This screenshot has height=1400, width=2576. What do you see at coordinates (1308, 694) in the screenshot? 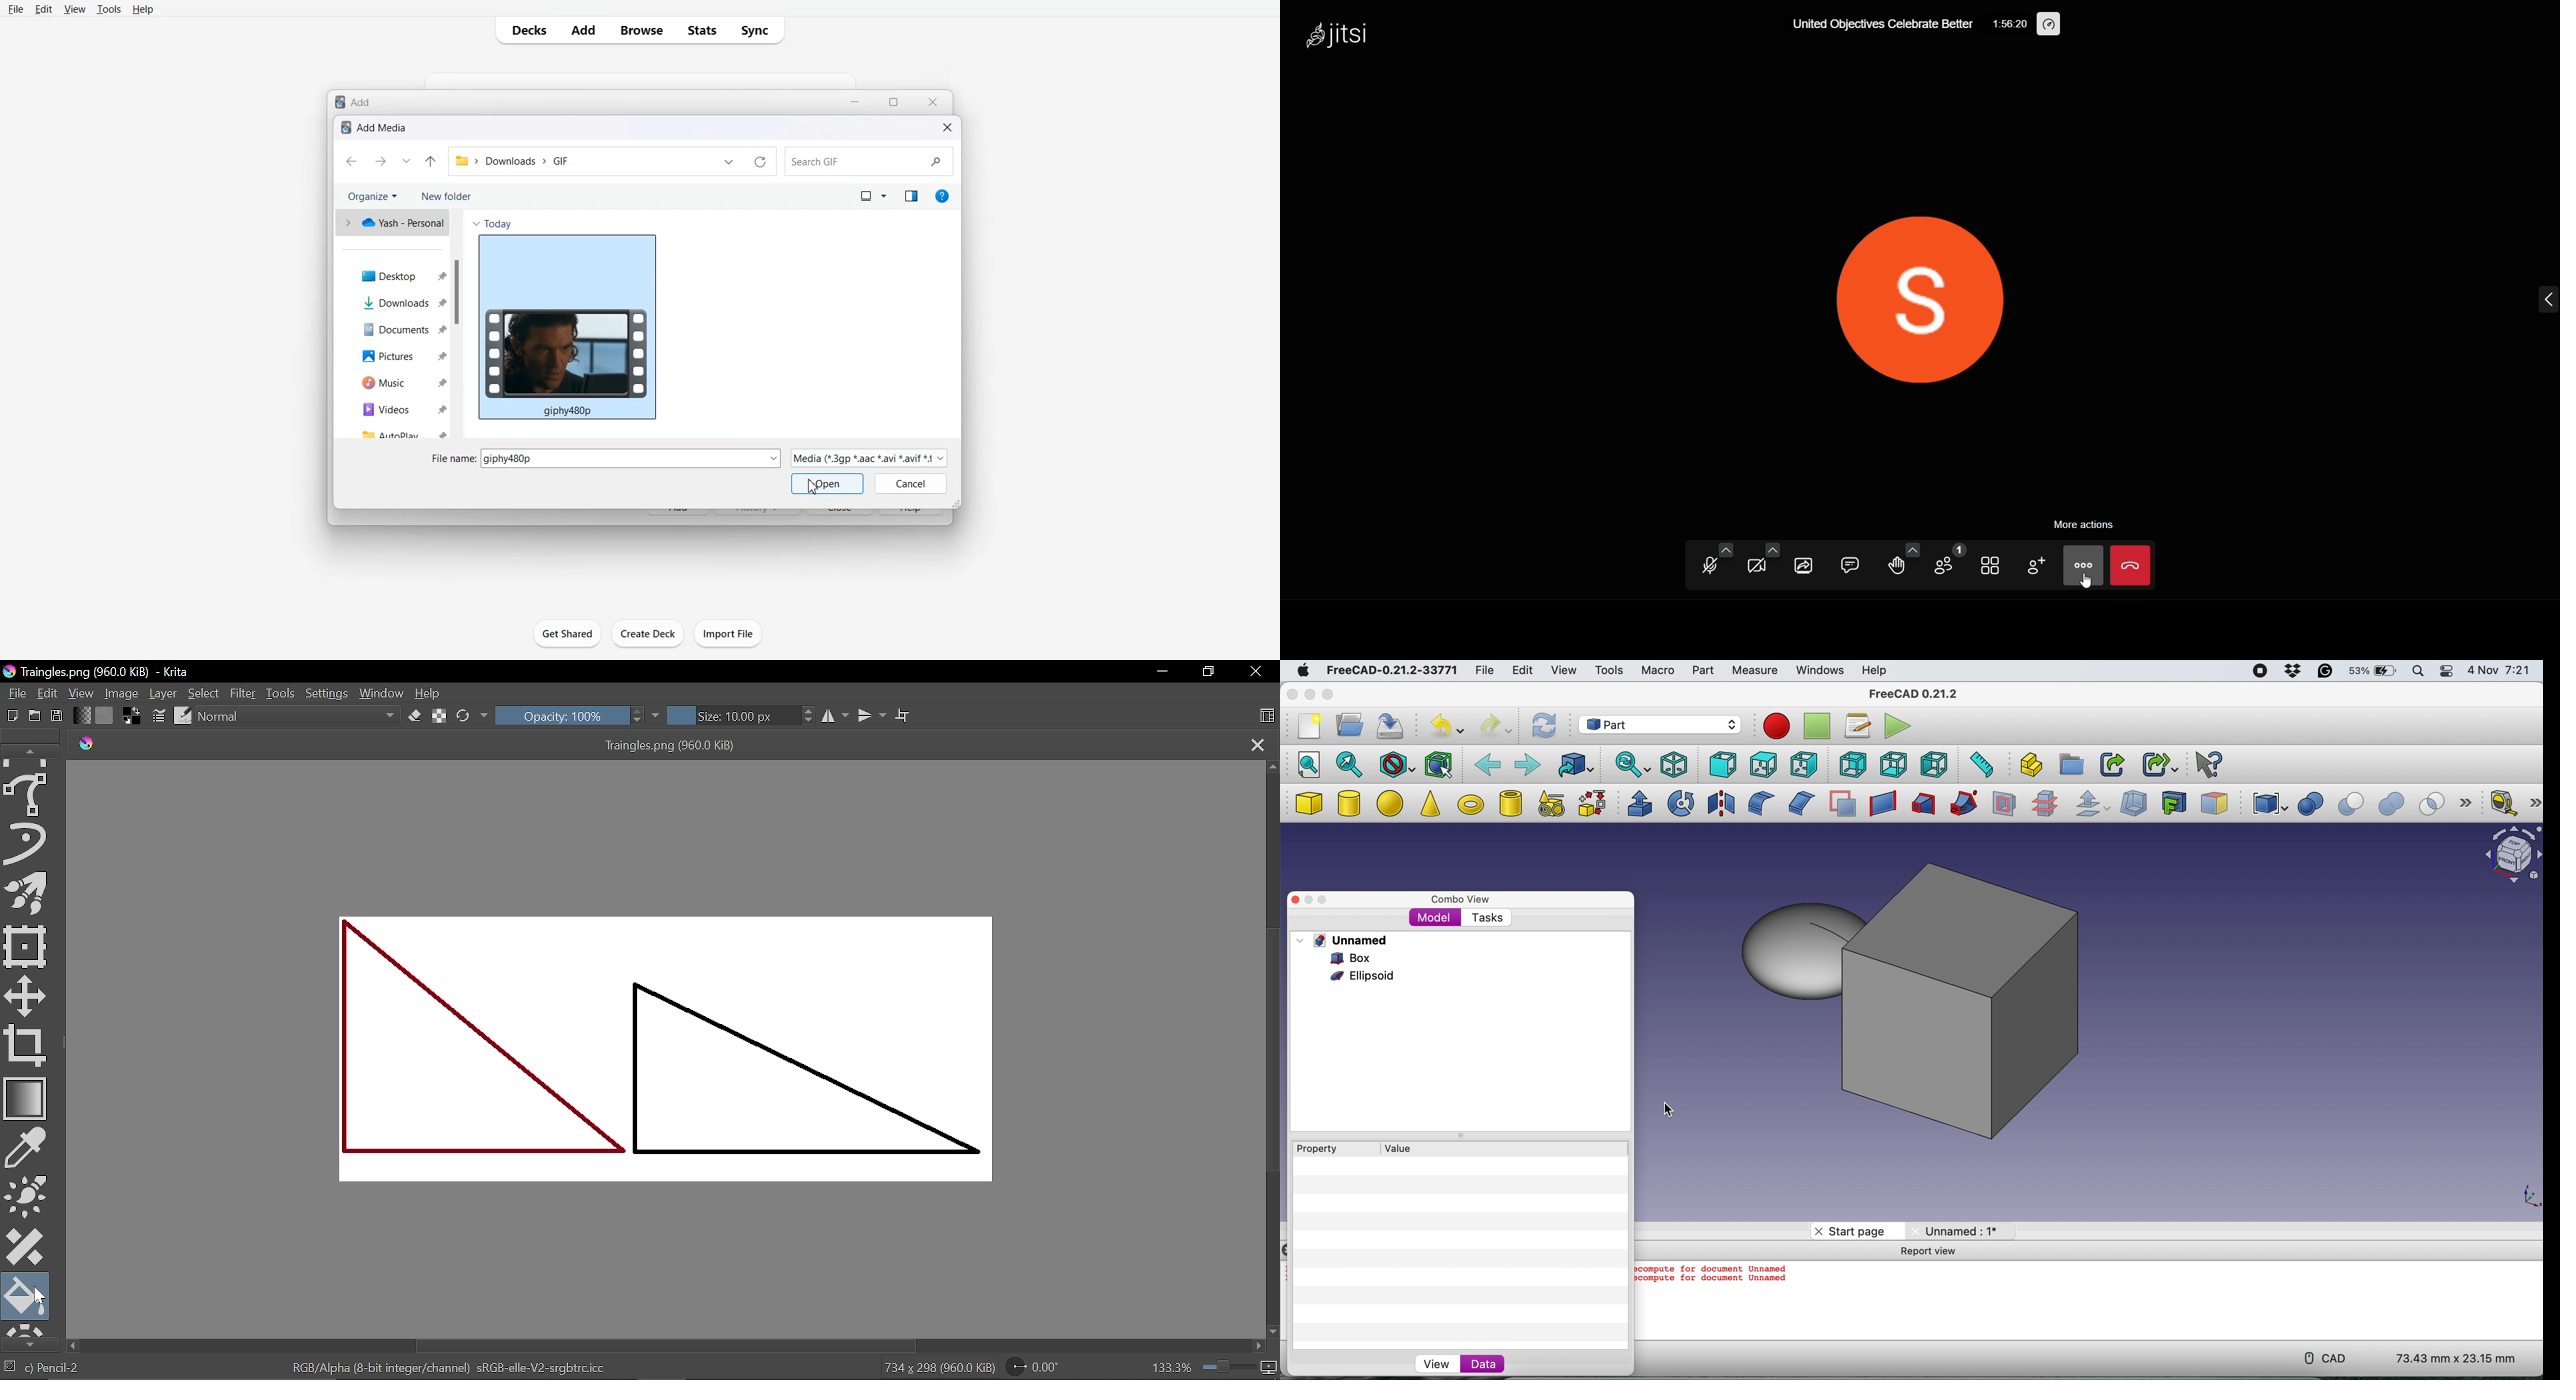
I see `minimise` at bounding box center [1308, 694].